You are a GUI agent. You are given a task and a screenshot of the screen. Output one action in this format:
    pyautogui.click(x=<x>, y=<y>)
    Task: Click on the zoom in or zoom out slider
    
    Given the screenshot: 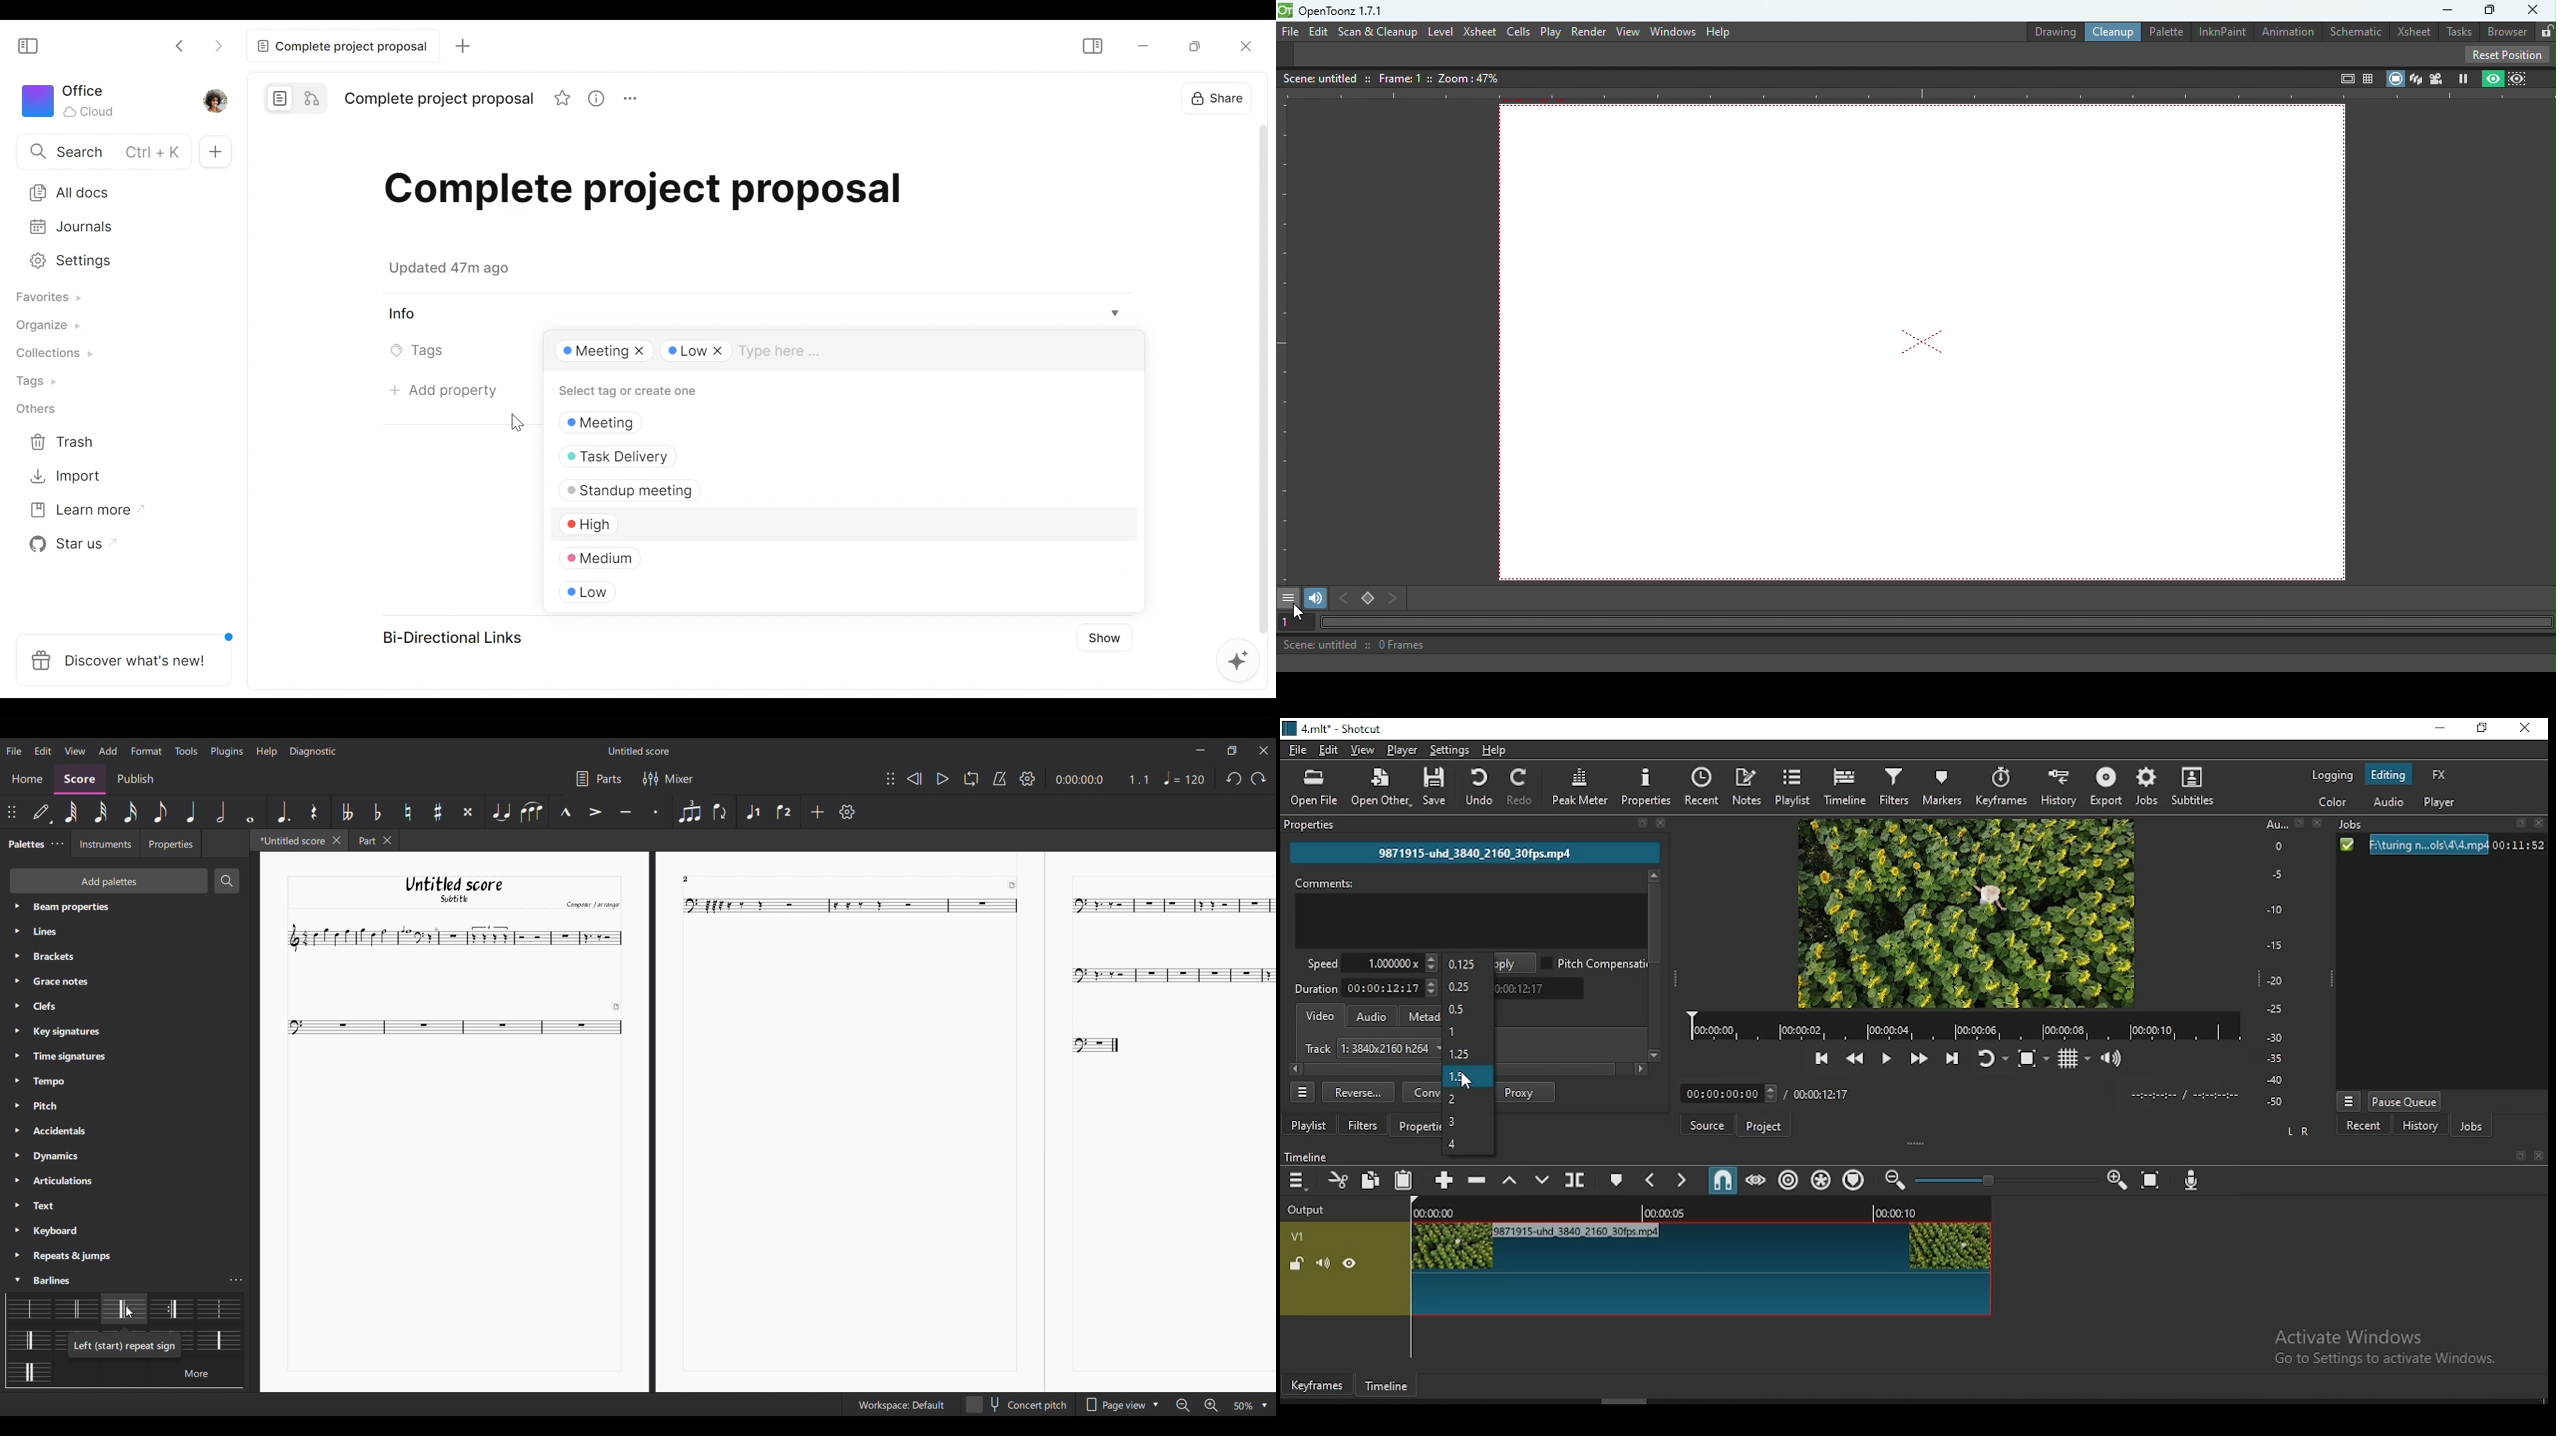 What is the action you would take?
    pyautogui.click(x=2005, y=1183)
    